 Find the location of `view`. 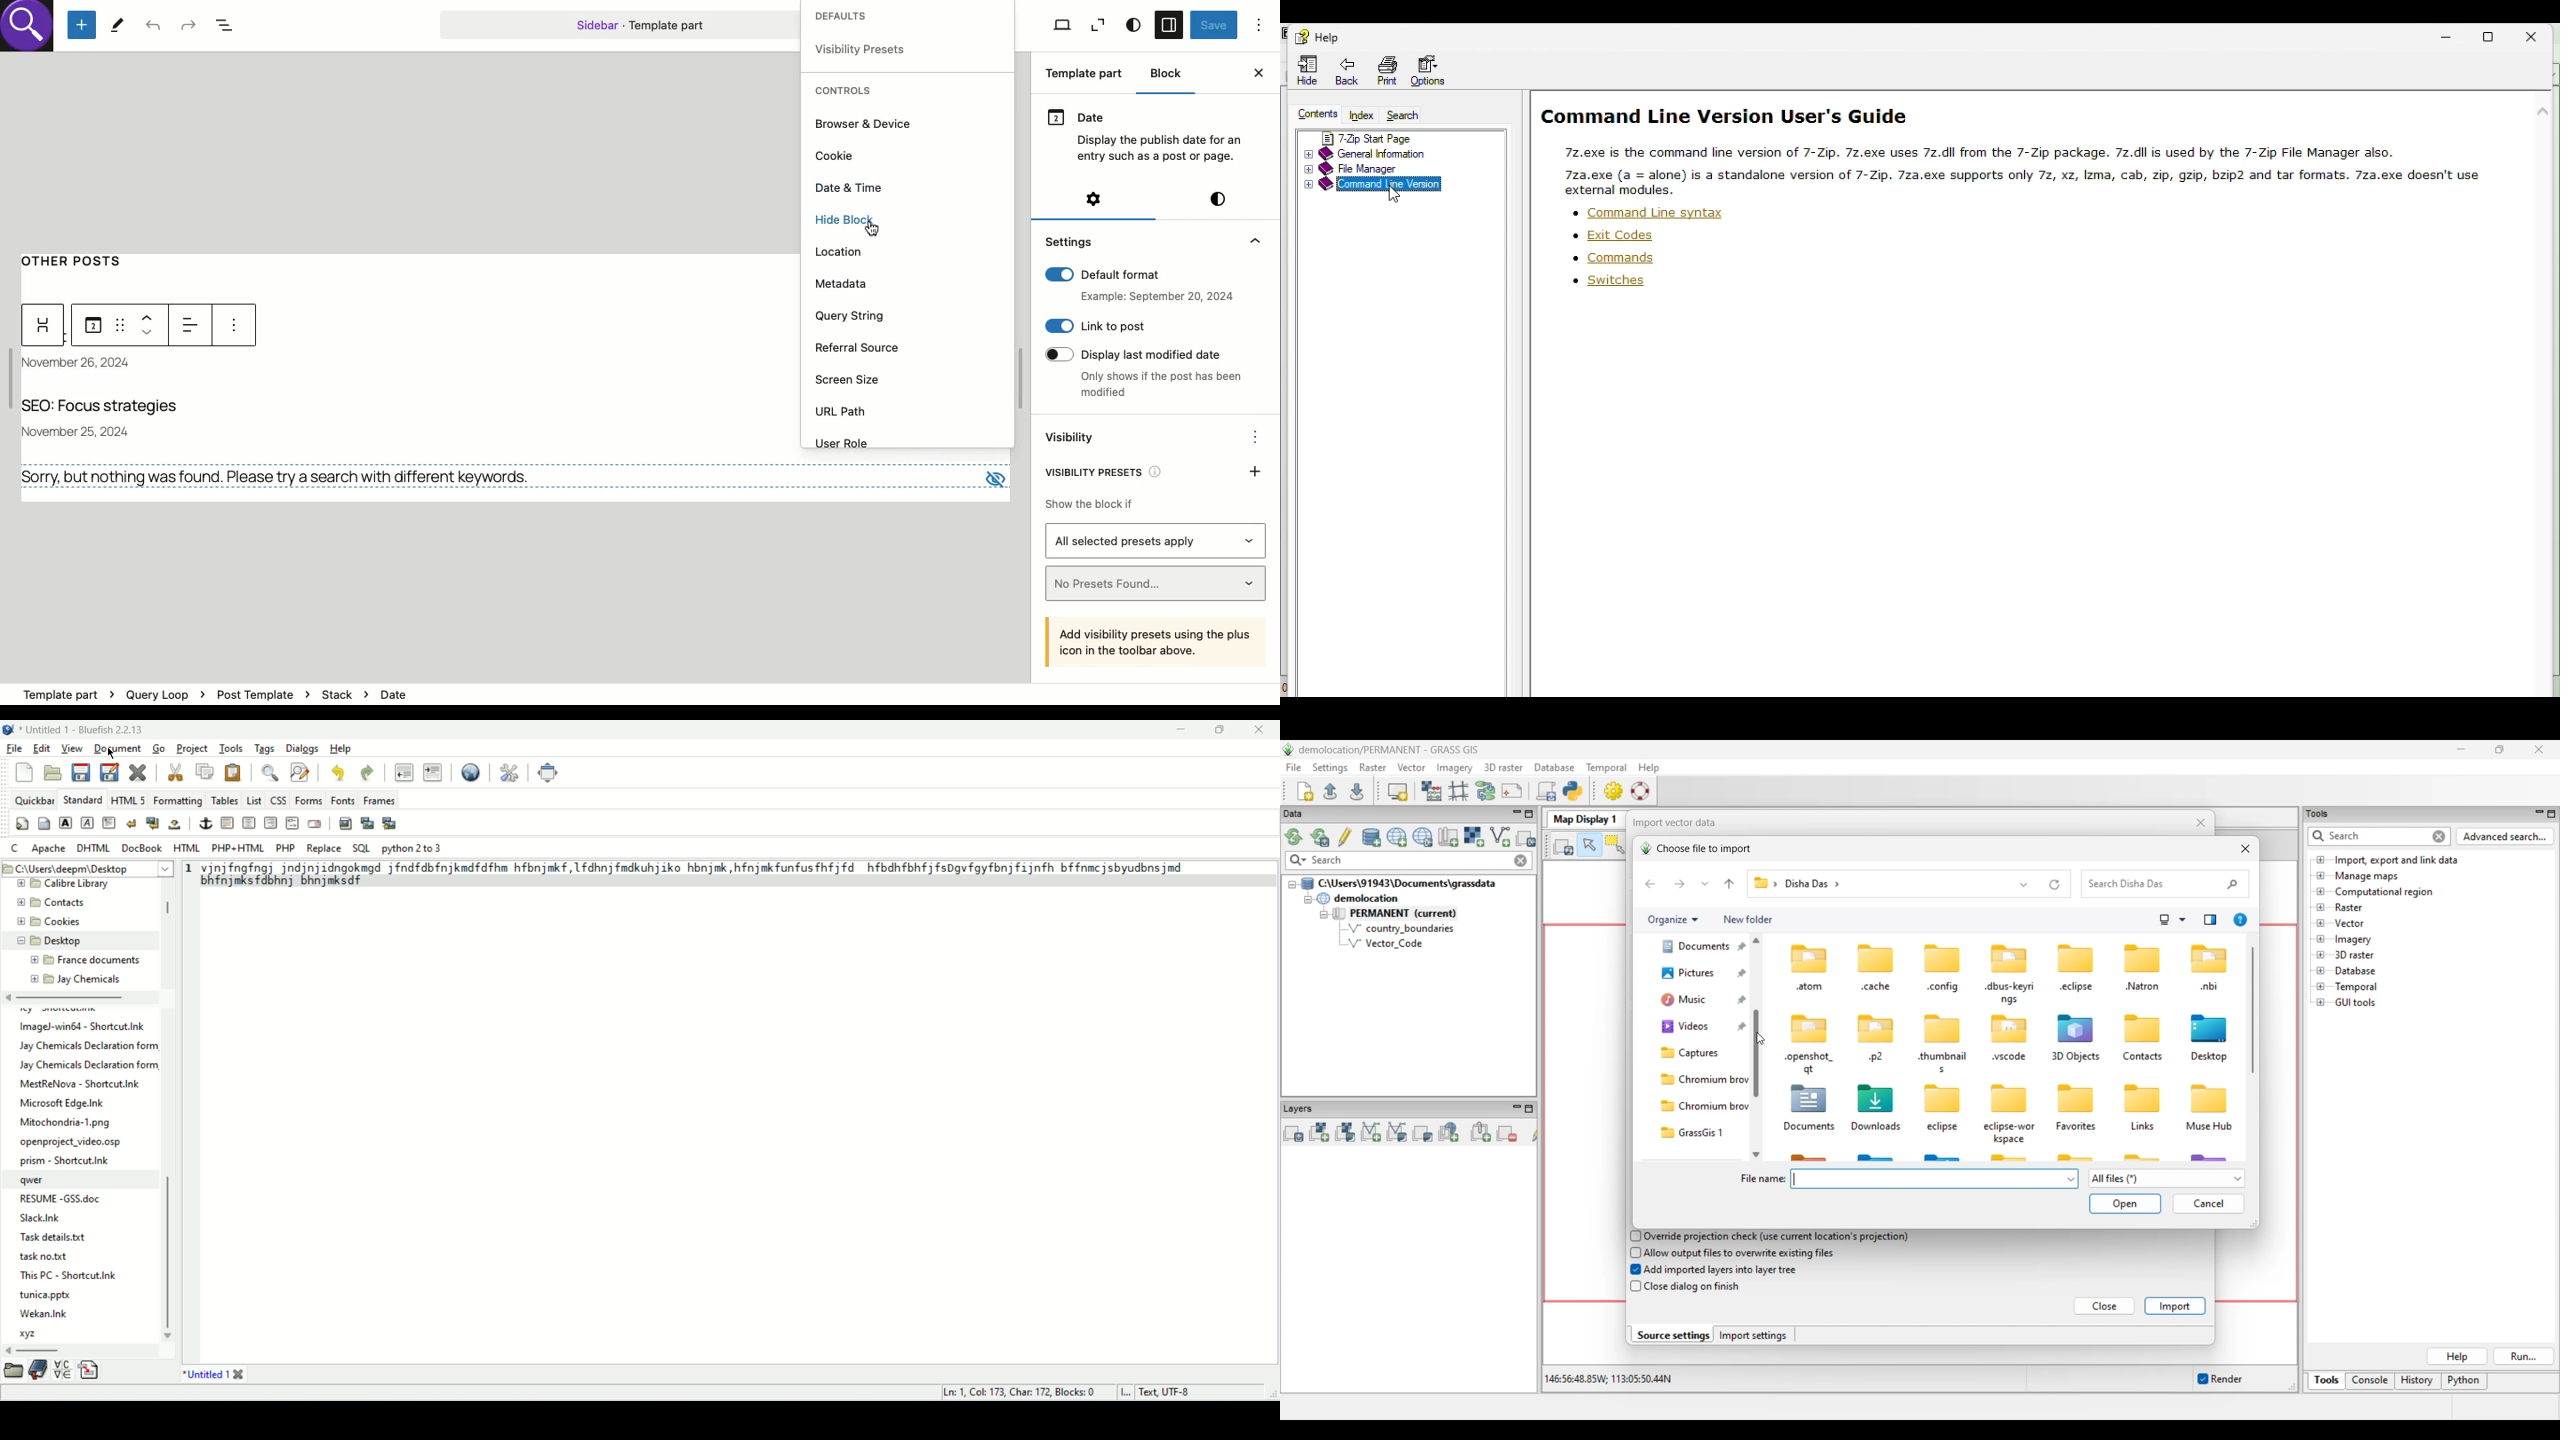

view is located at coordinates (992, 475).